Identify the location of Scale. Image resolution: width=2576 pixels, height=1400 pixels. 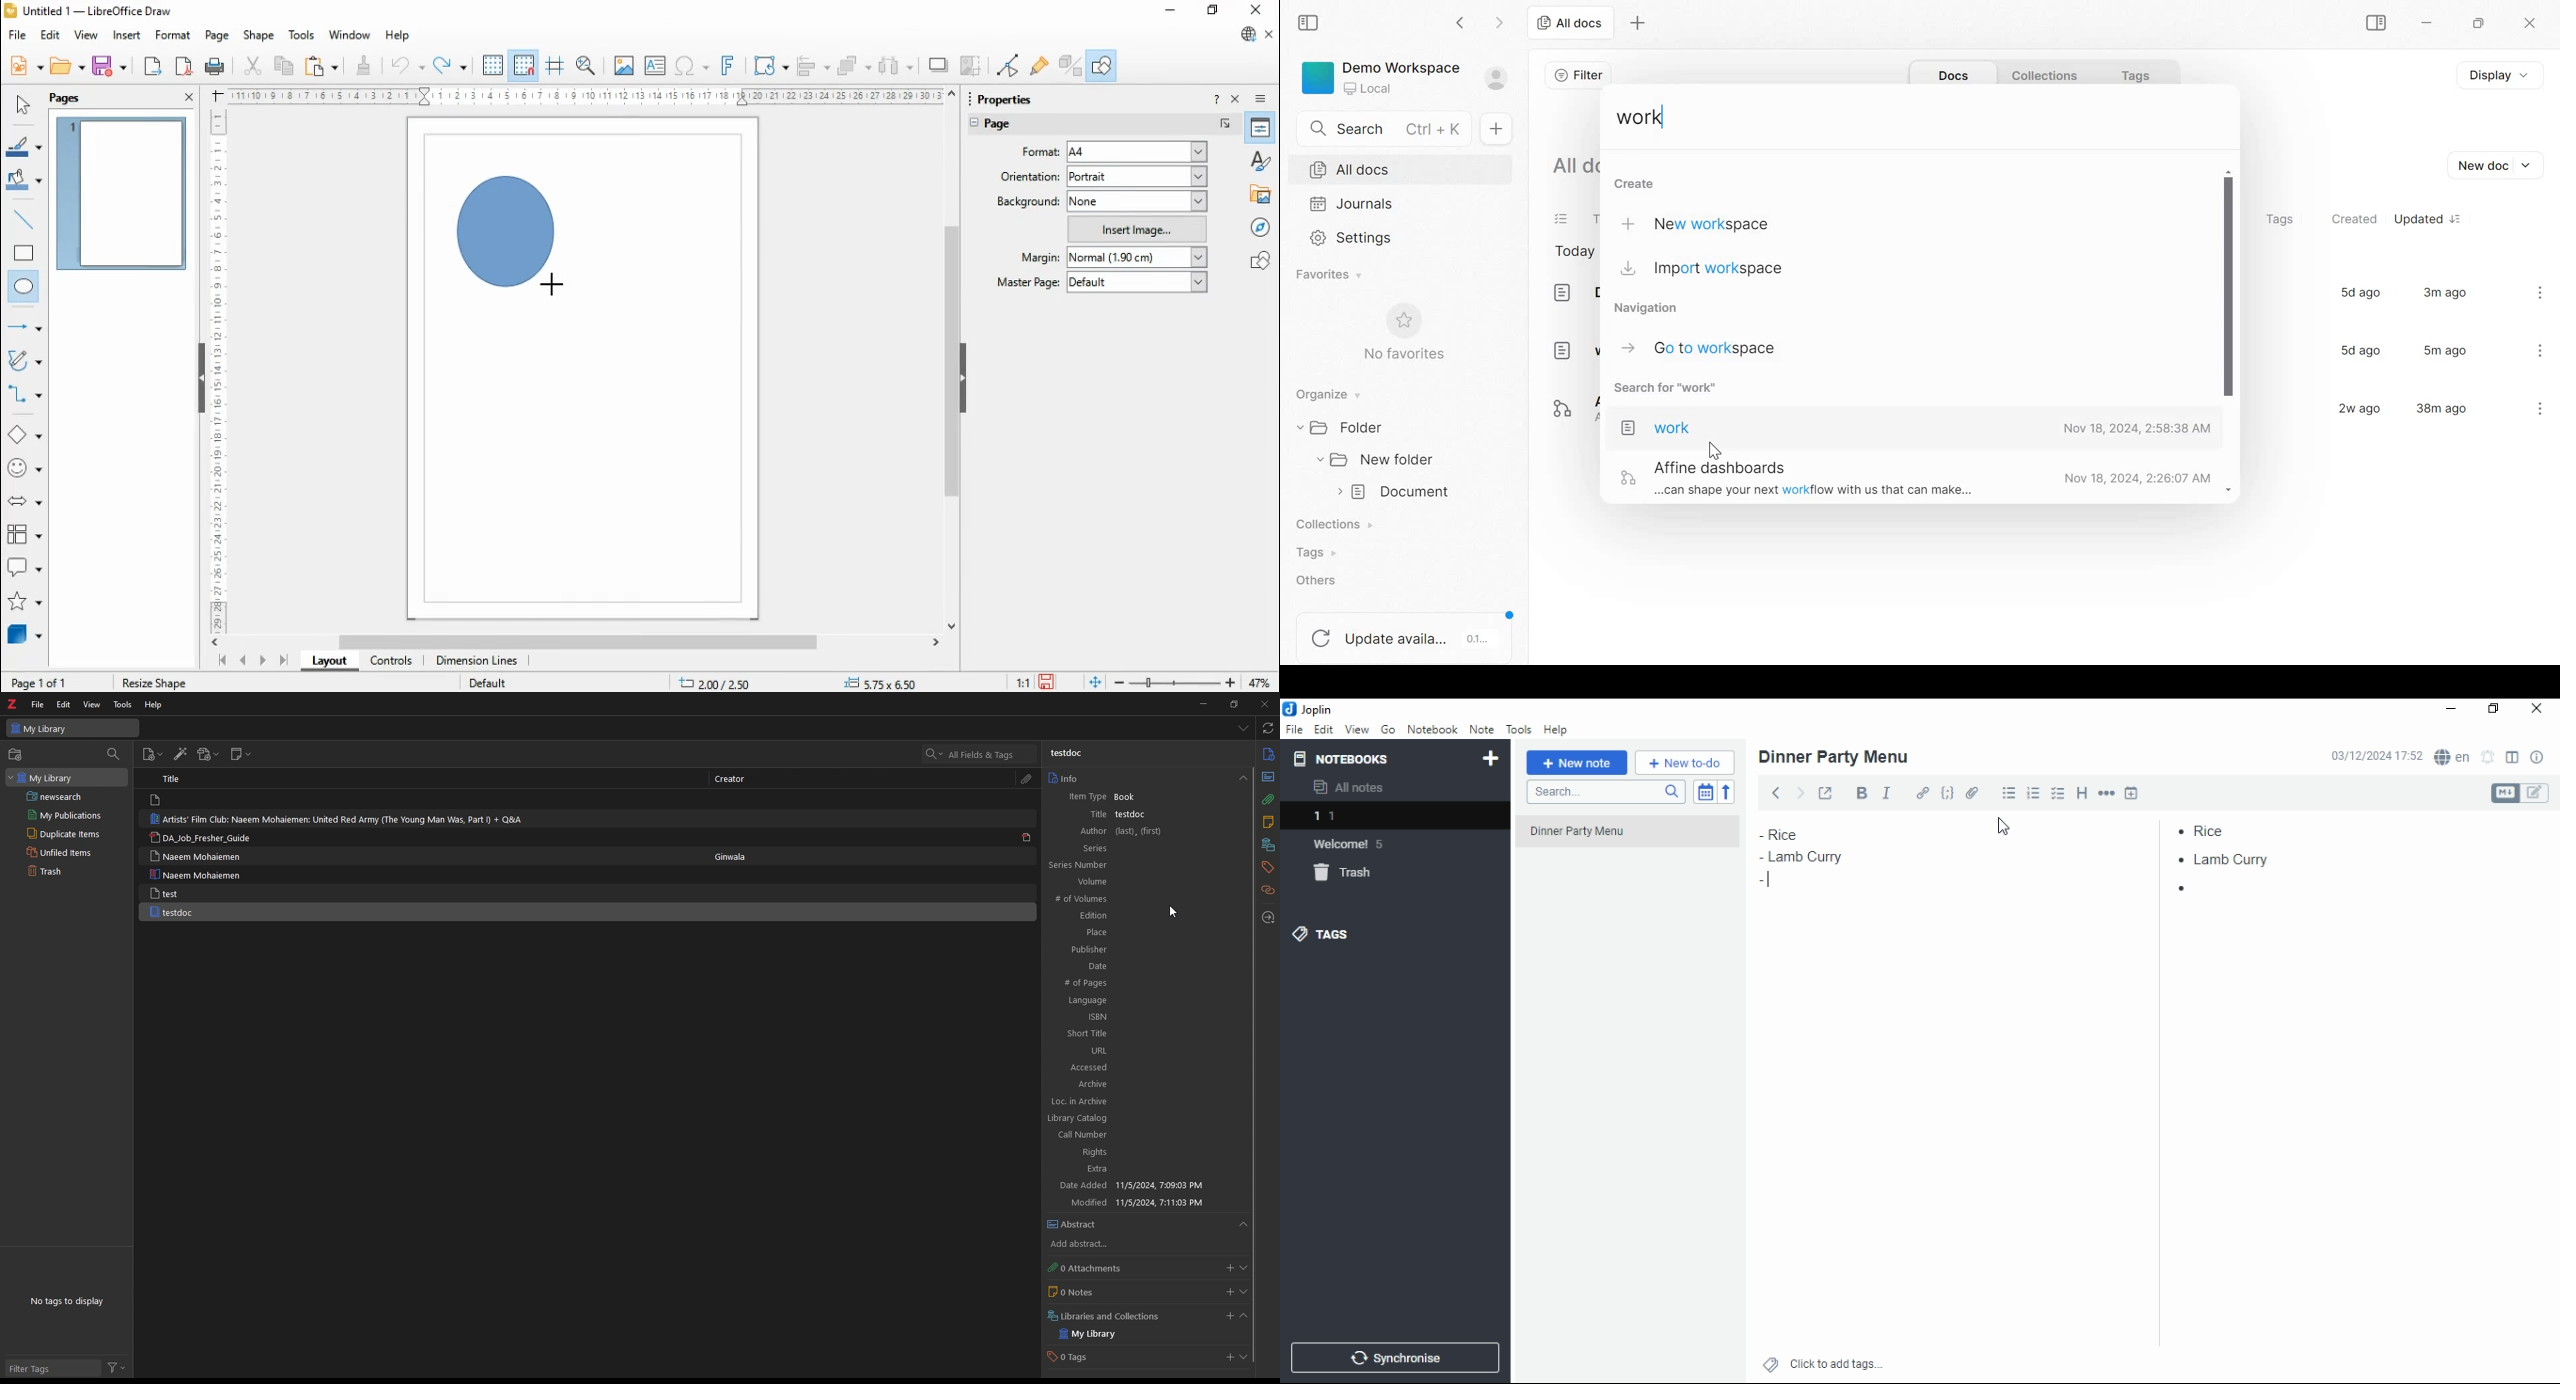
(217, 367).